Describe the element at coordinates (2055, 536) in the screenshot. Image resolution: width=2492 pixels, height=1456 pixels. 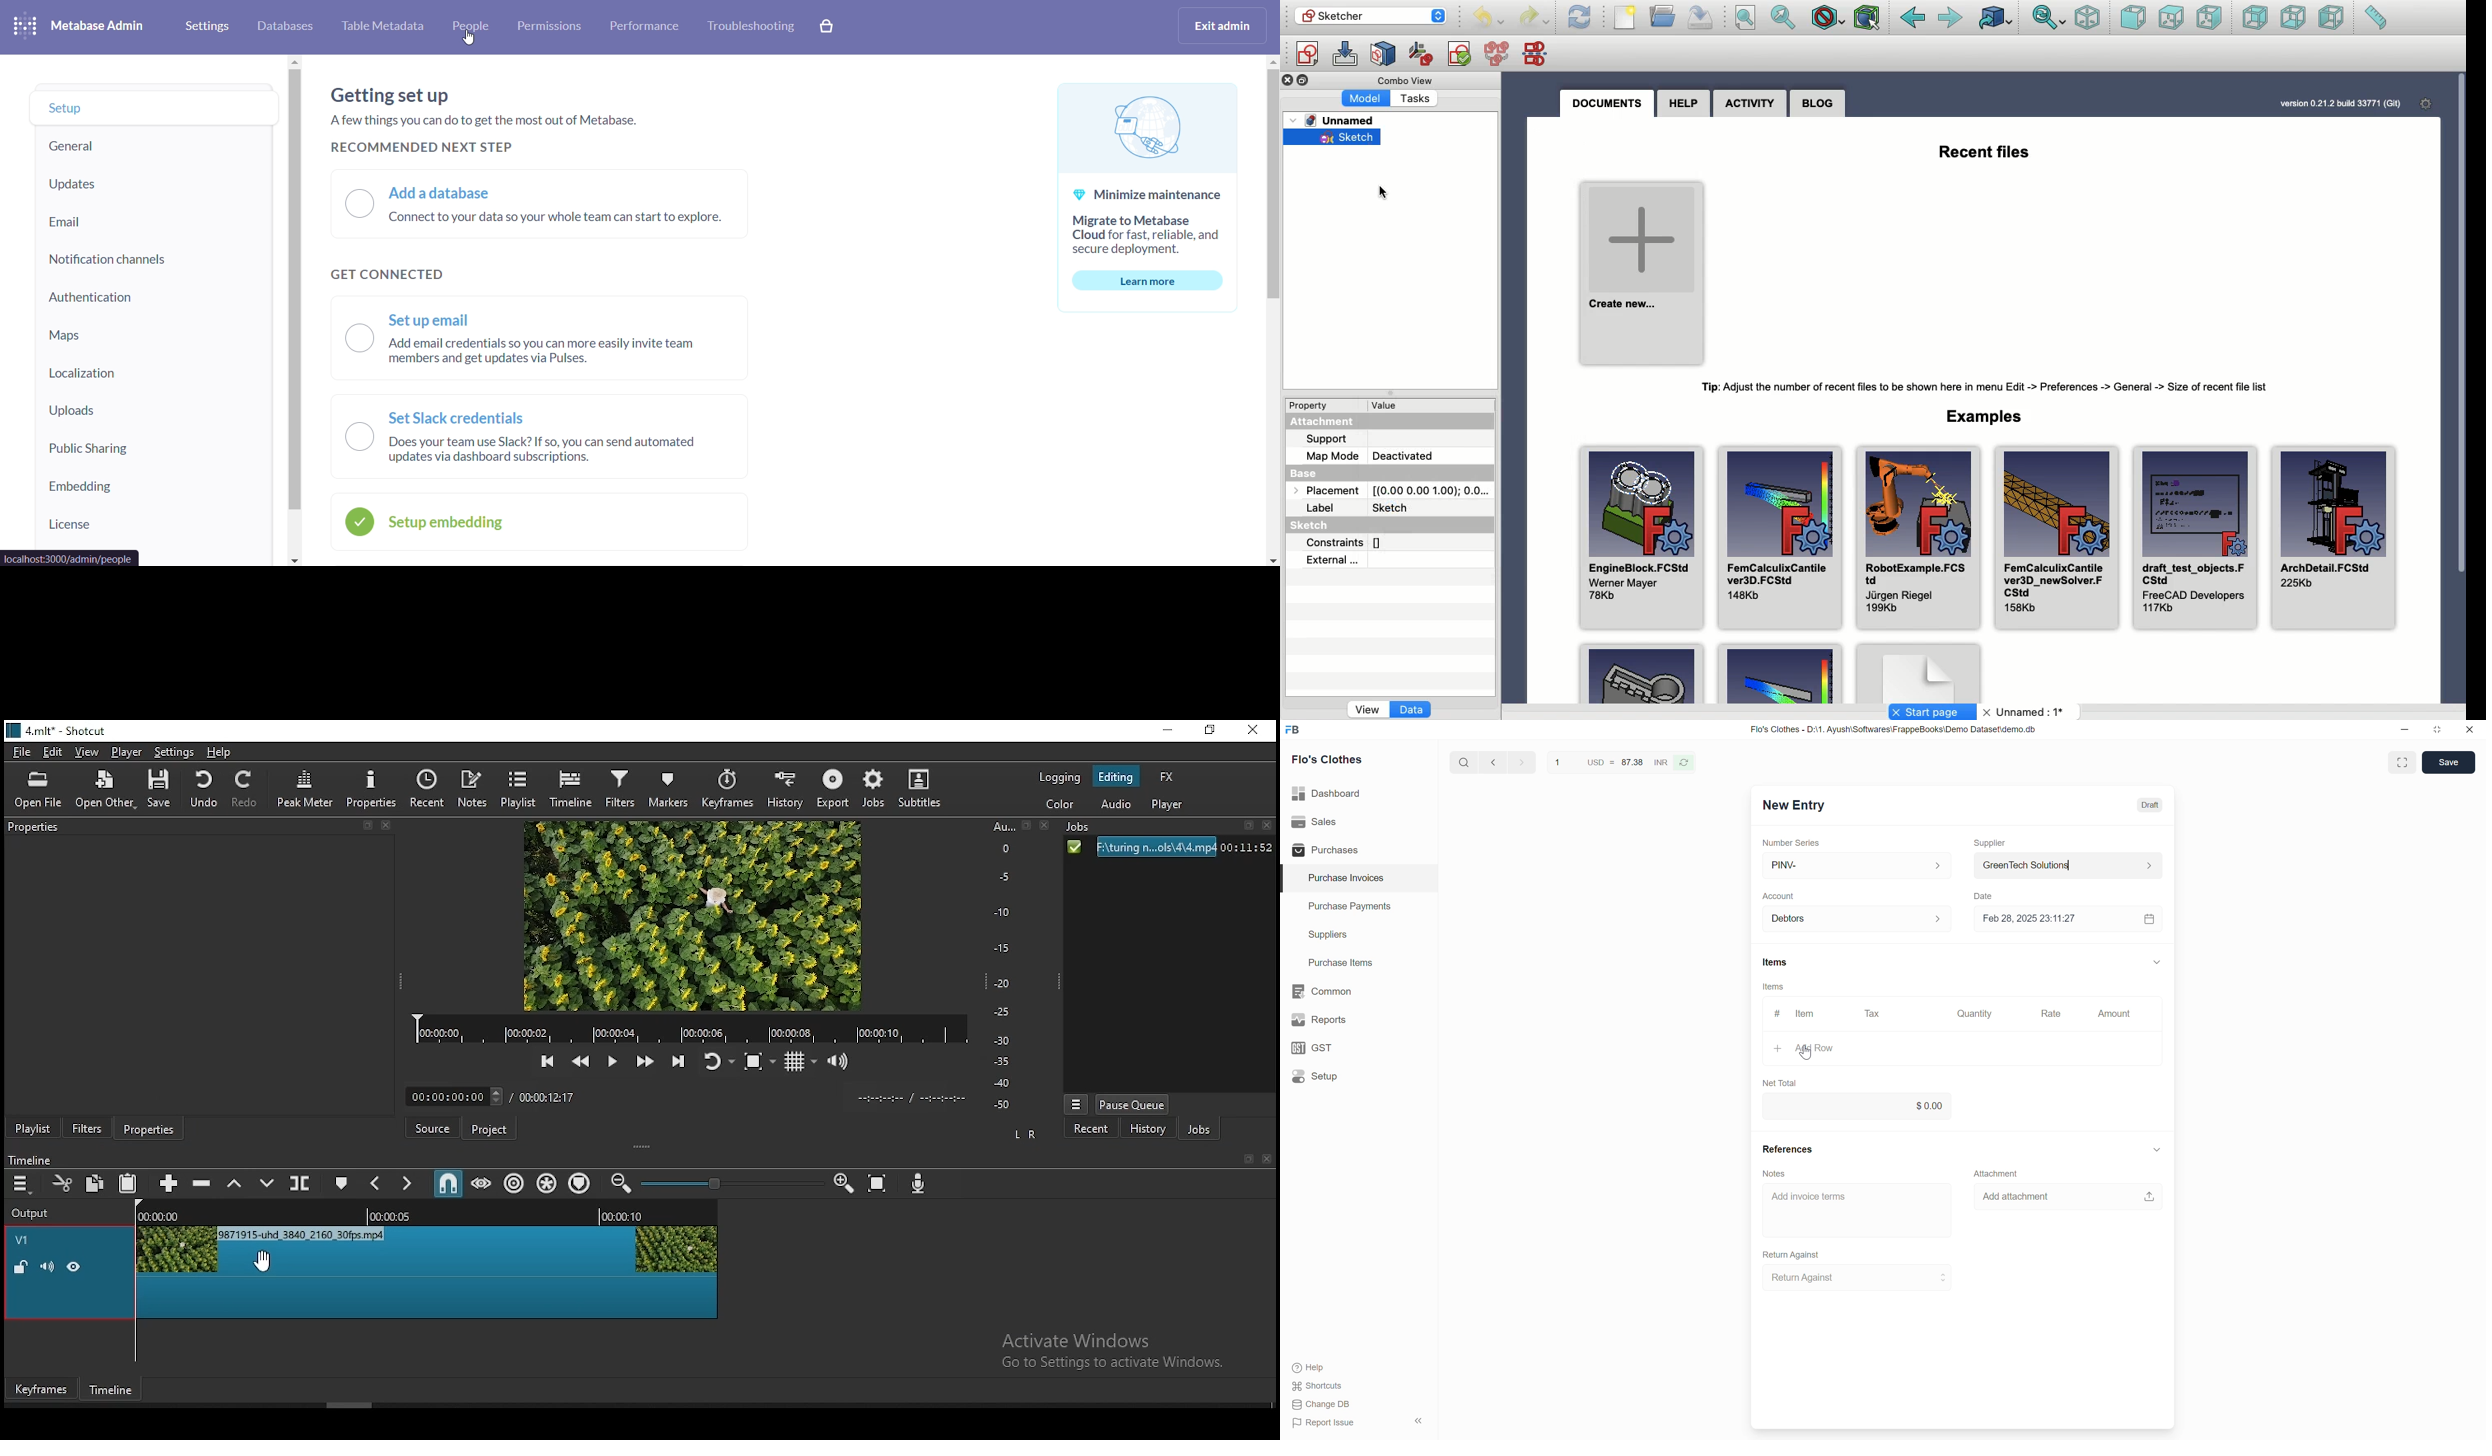
I see `FemCalculixCantile` at that location.